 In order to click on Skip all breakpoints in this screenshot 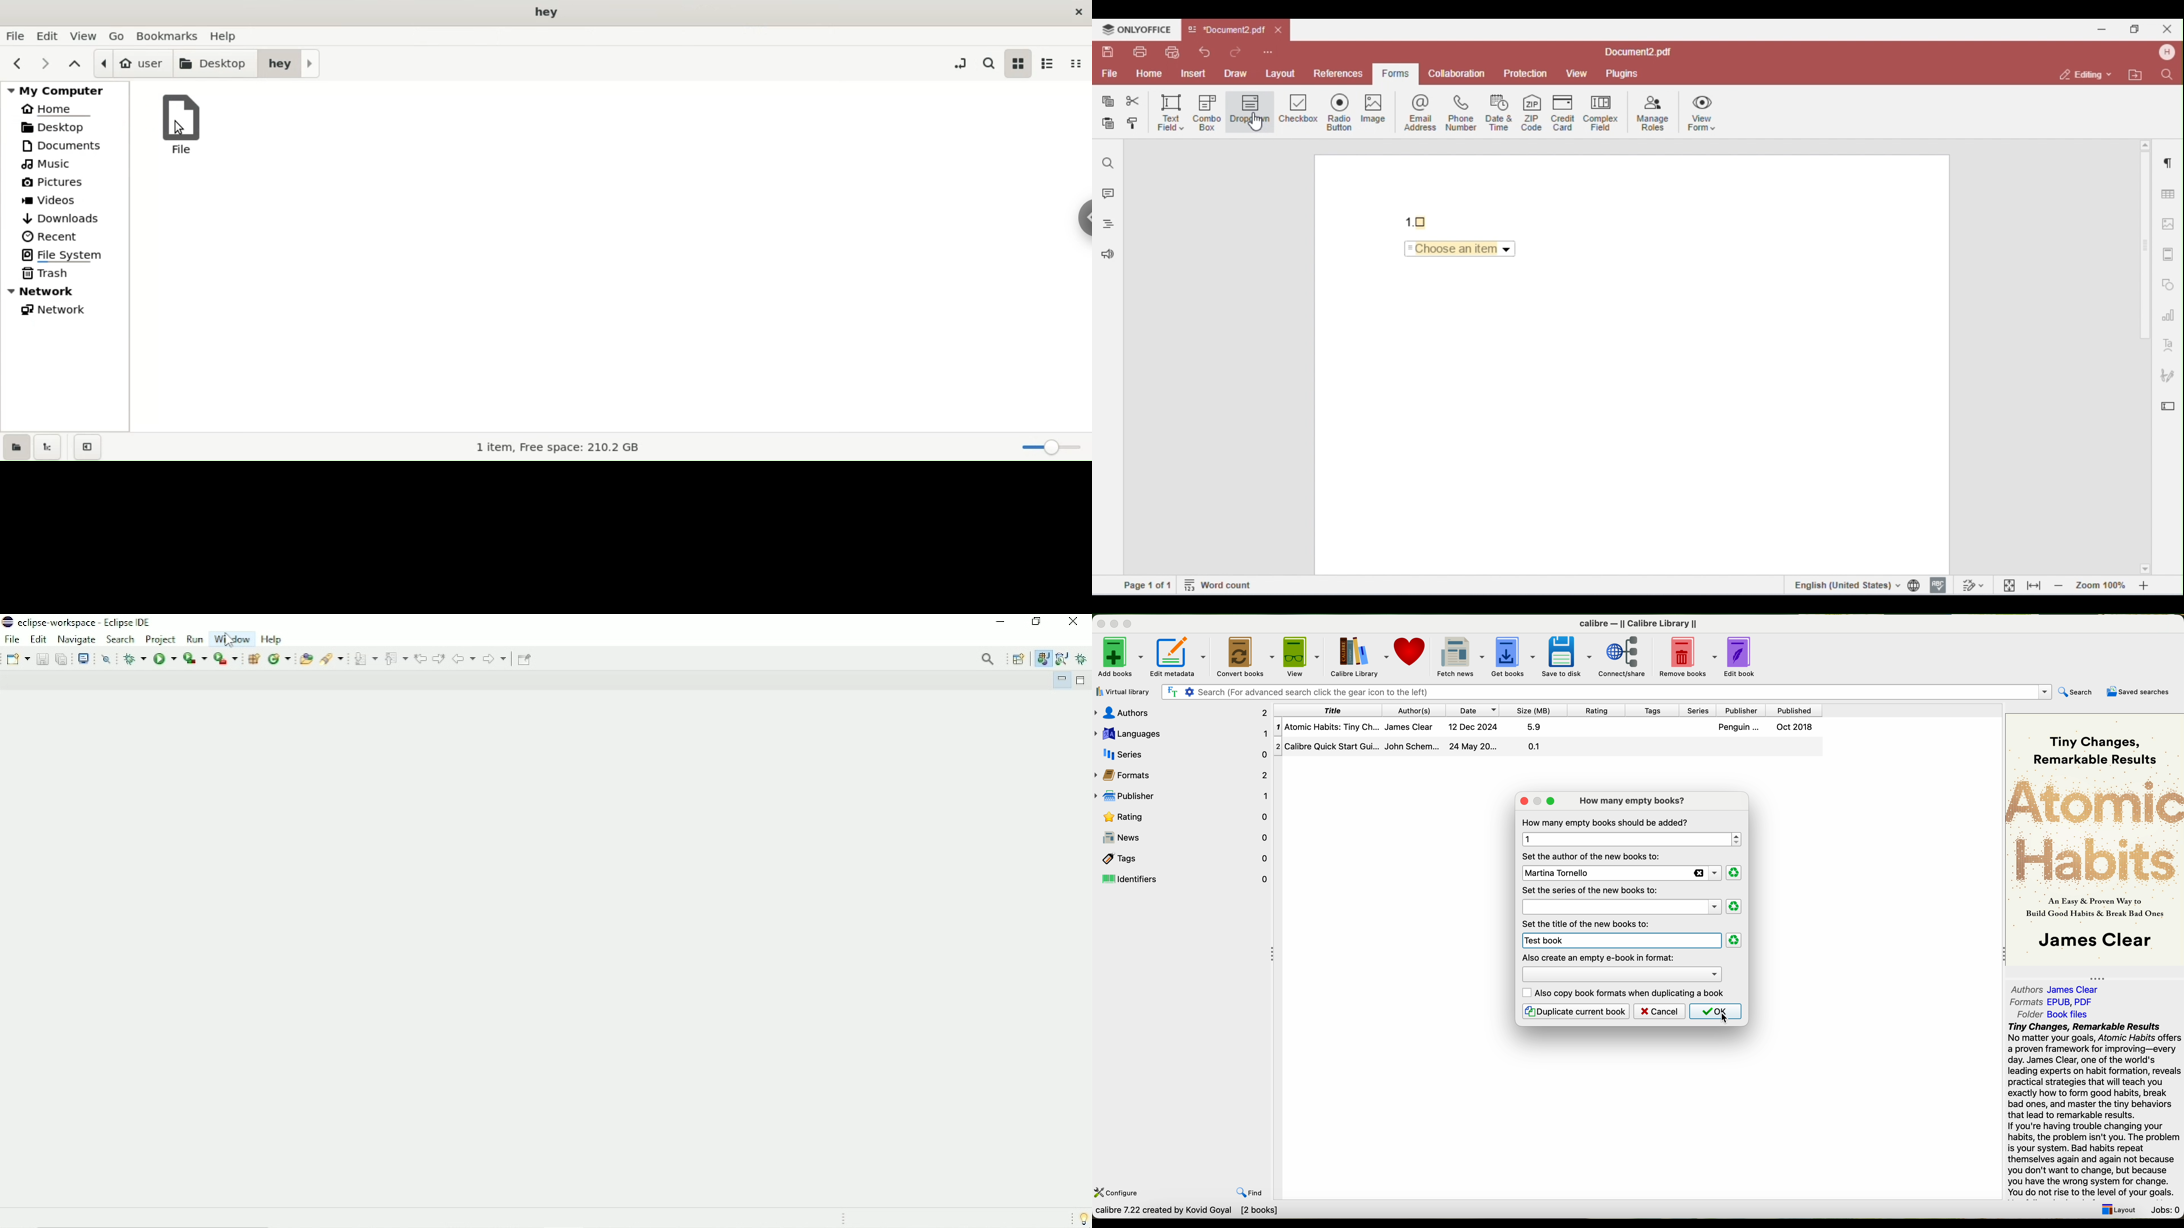, I will do `click(108, 659)`.